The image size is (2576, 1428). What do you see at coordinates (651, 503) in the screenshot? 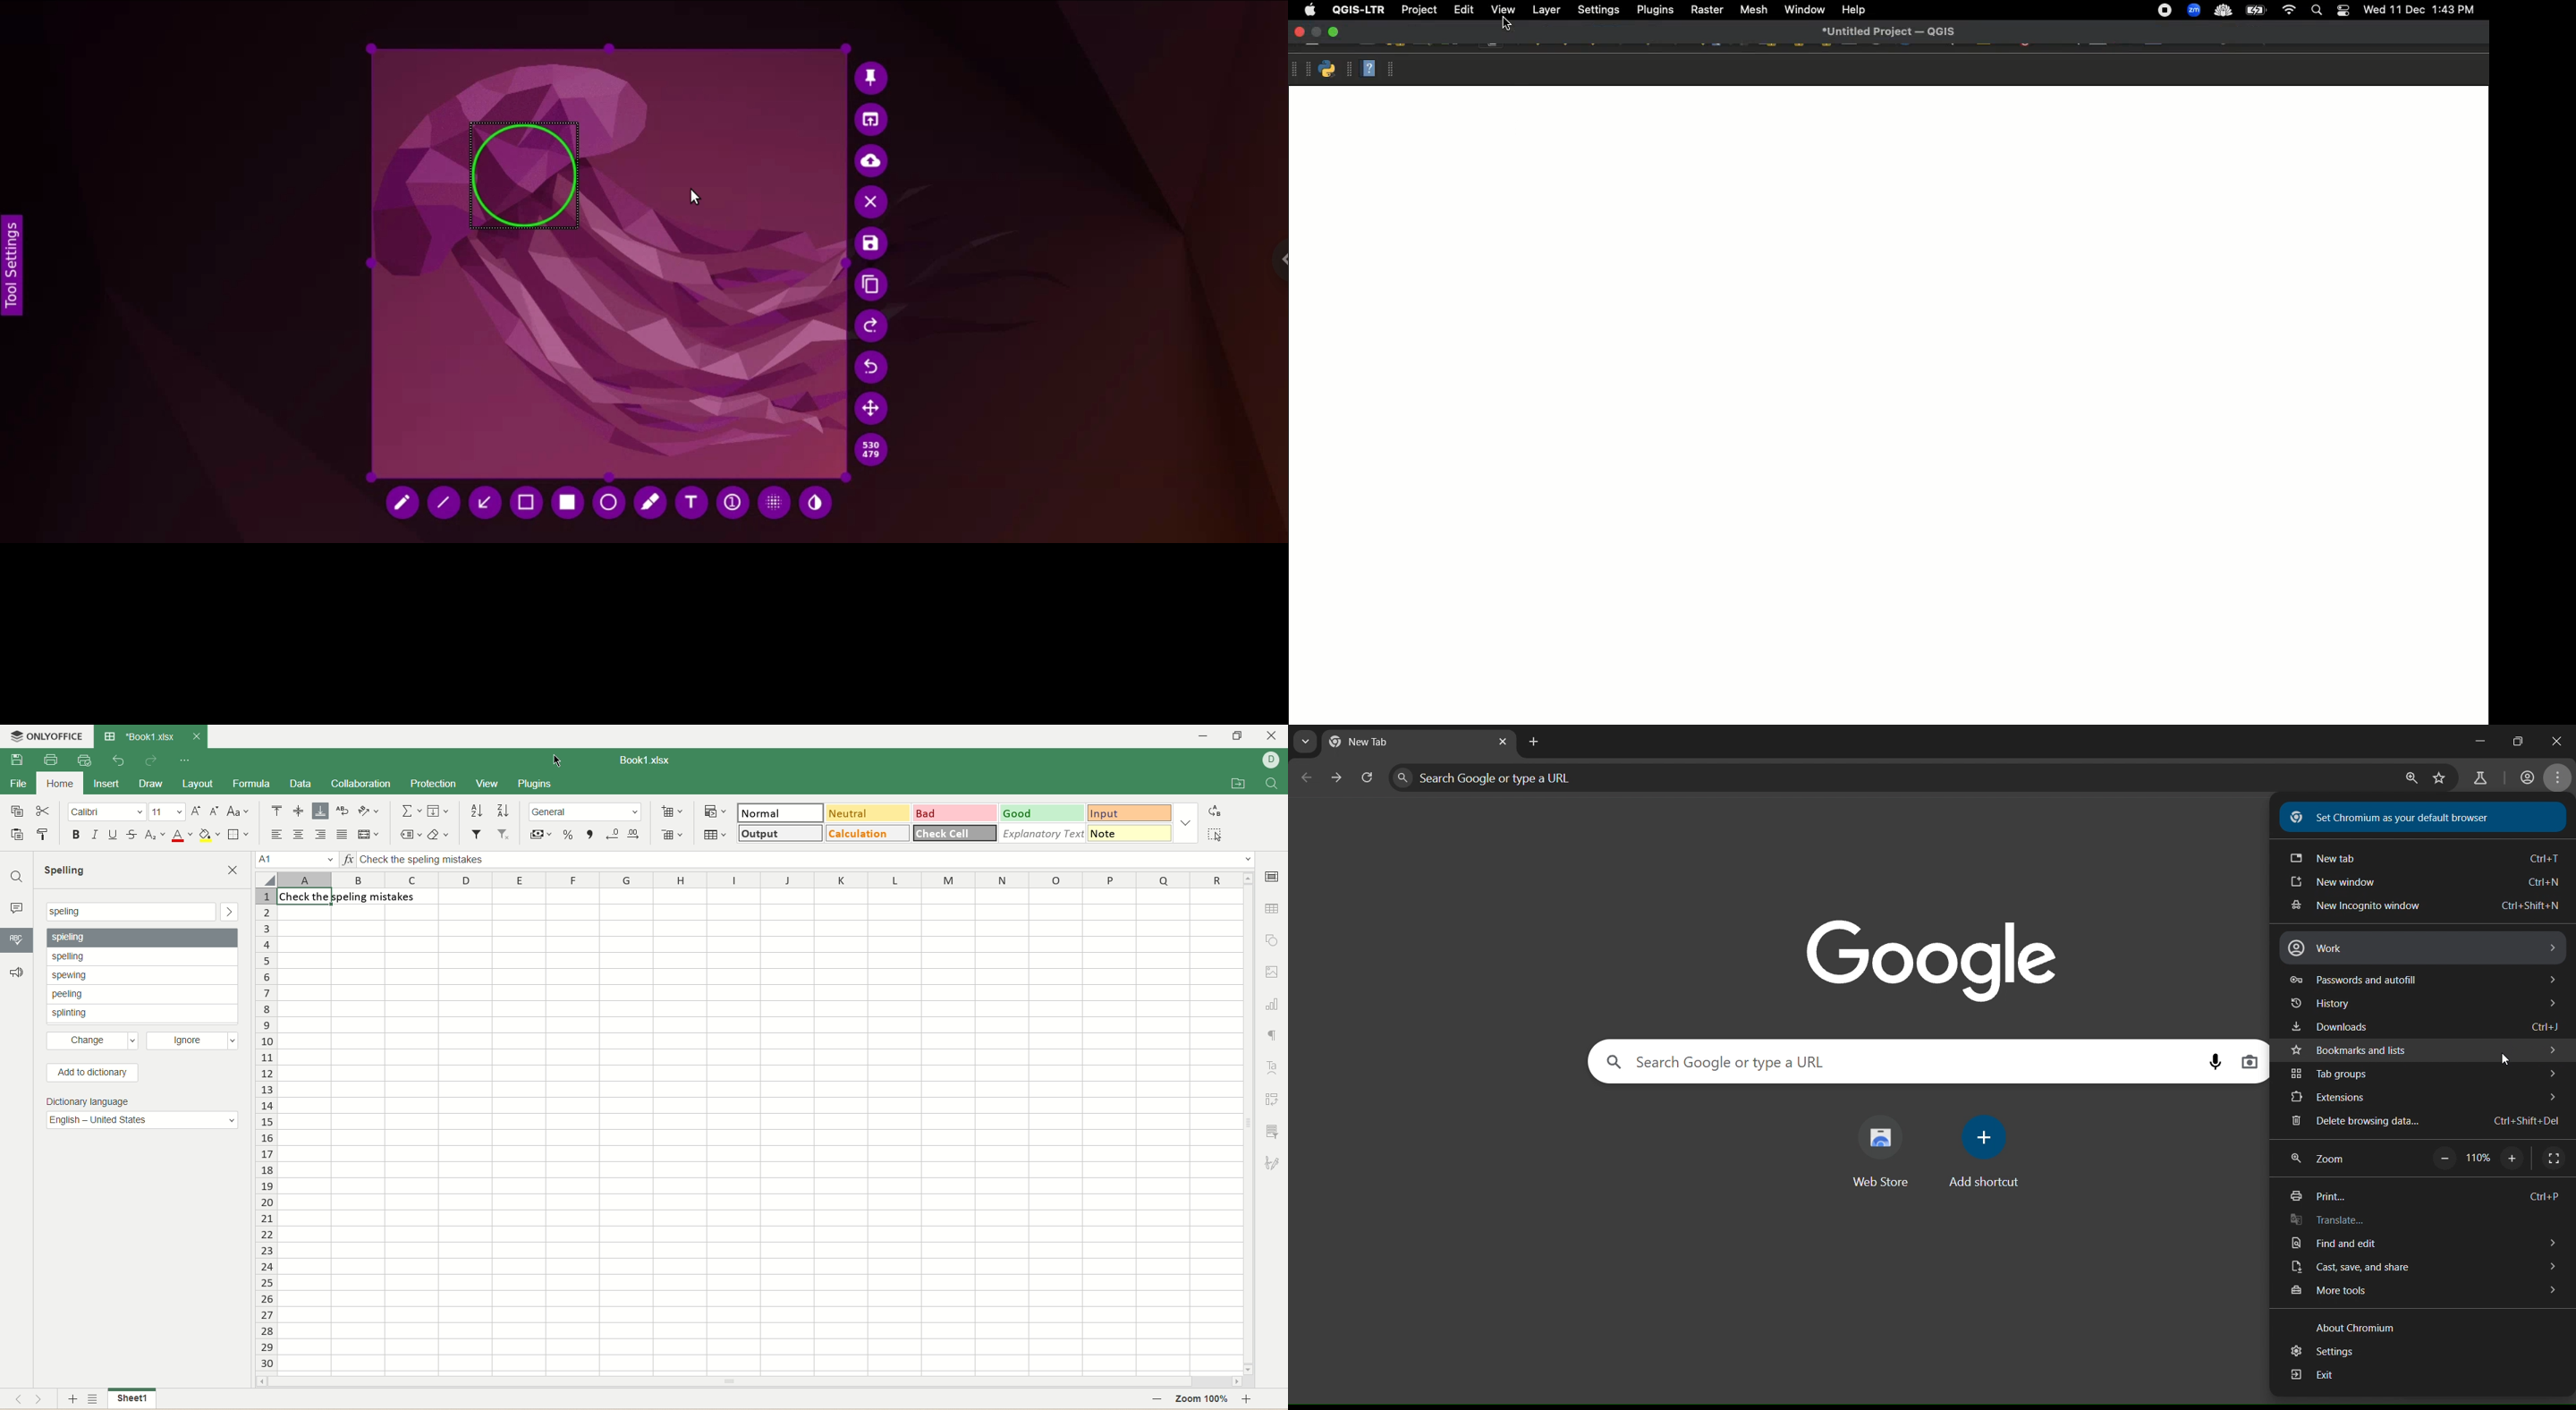
I see `marker` at bounding box center [651, 503].